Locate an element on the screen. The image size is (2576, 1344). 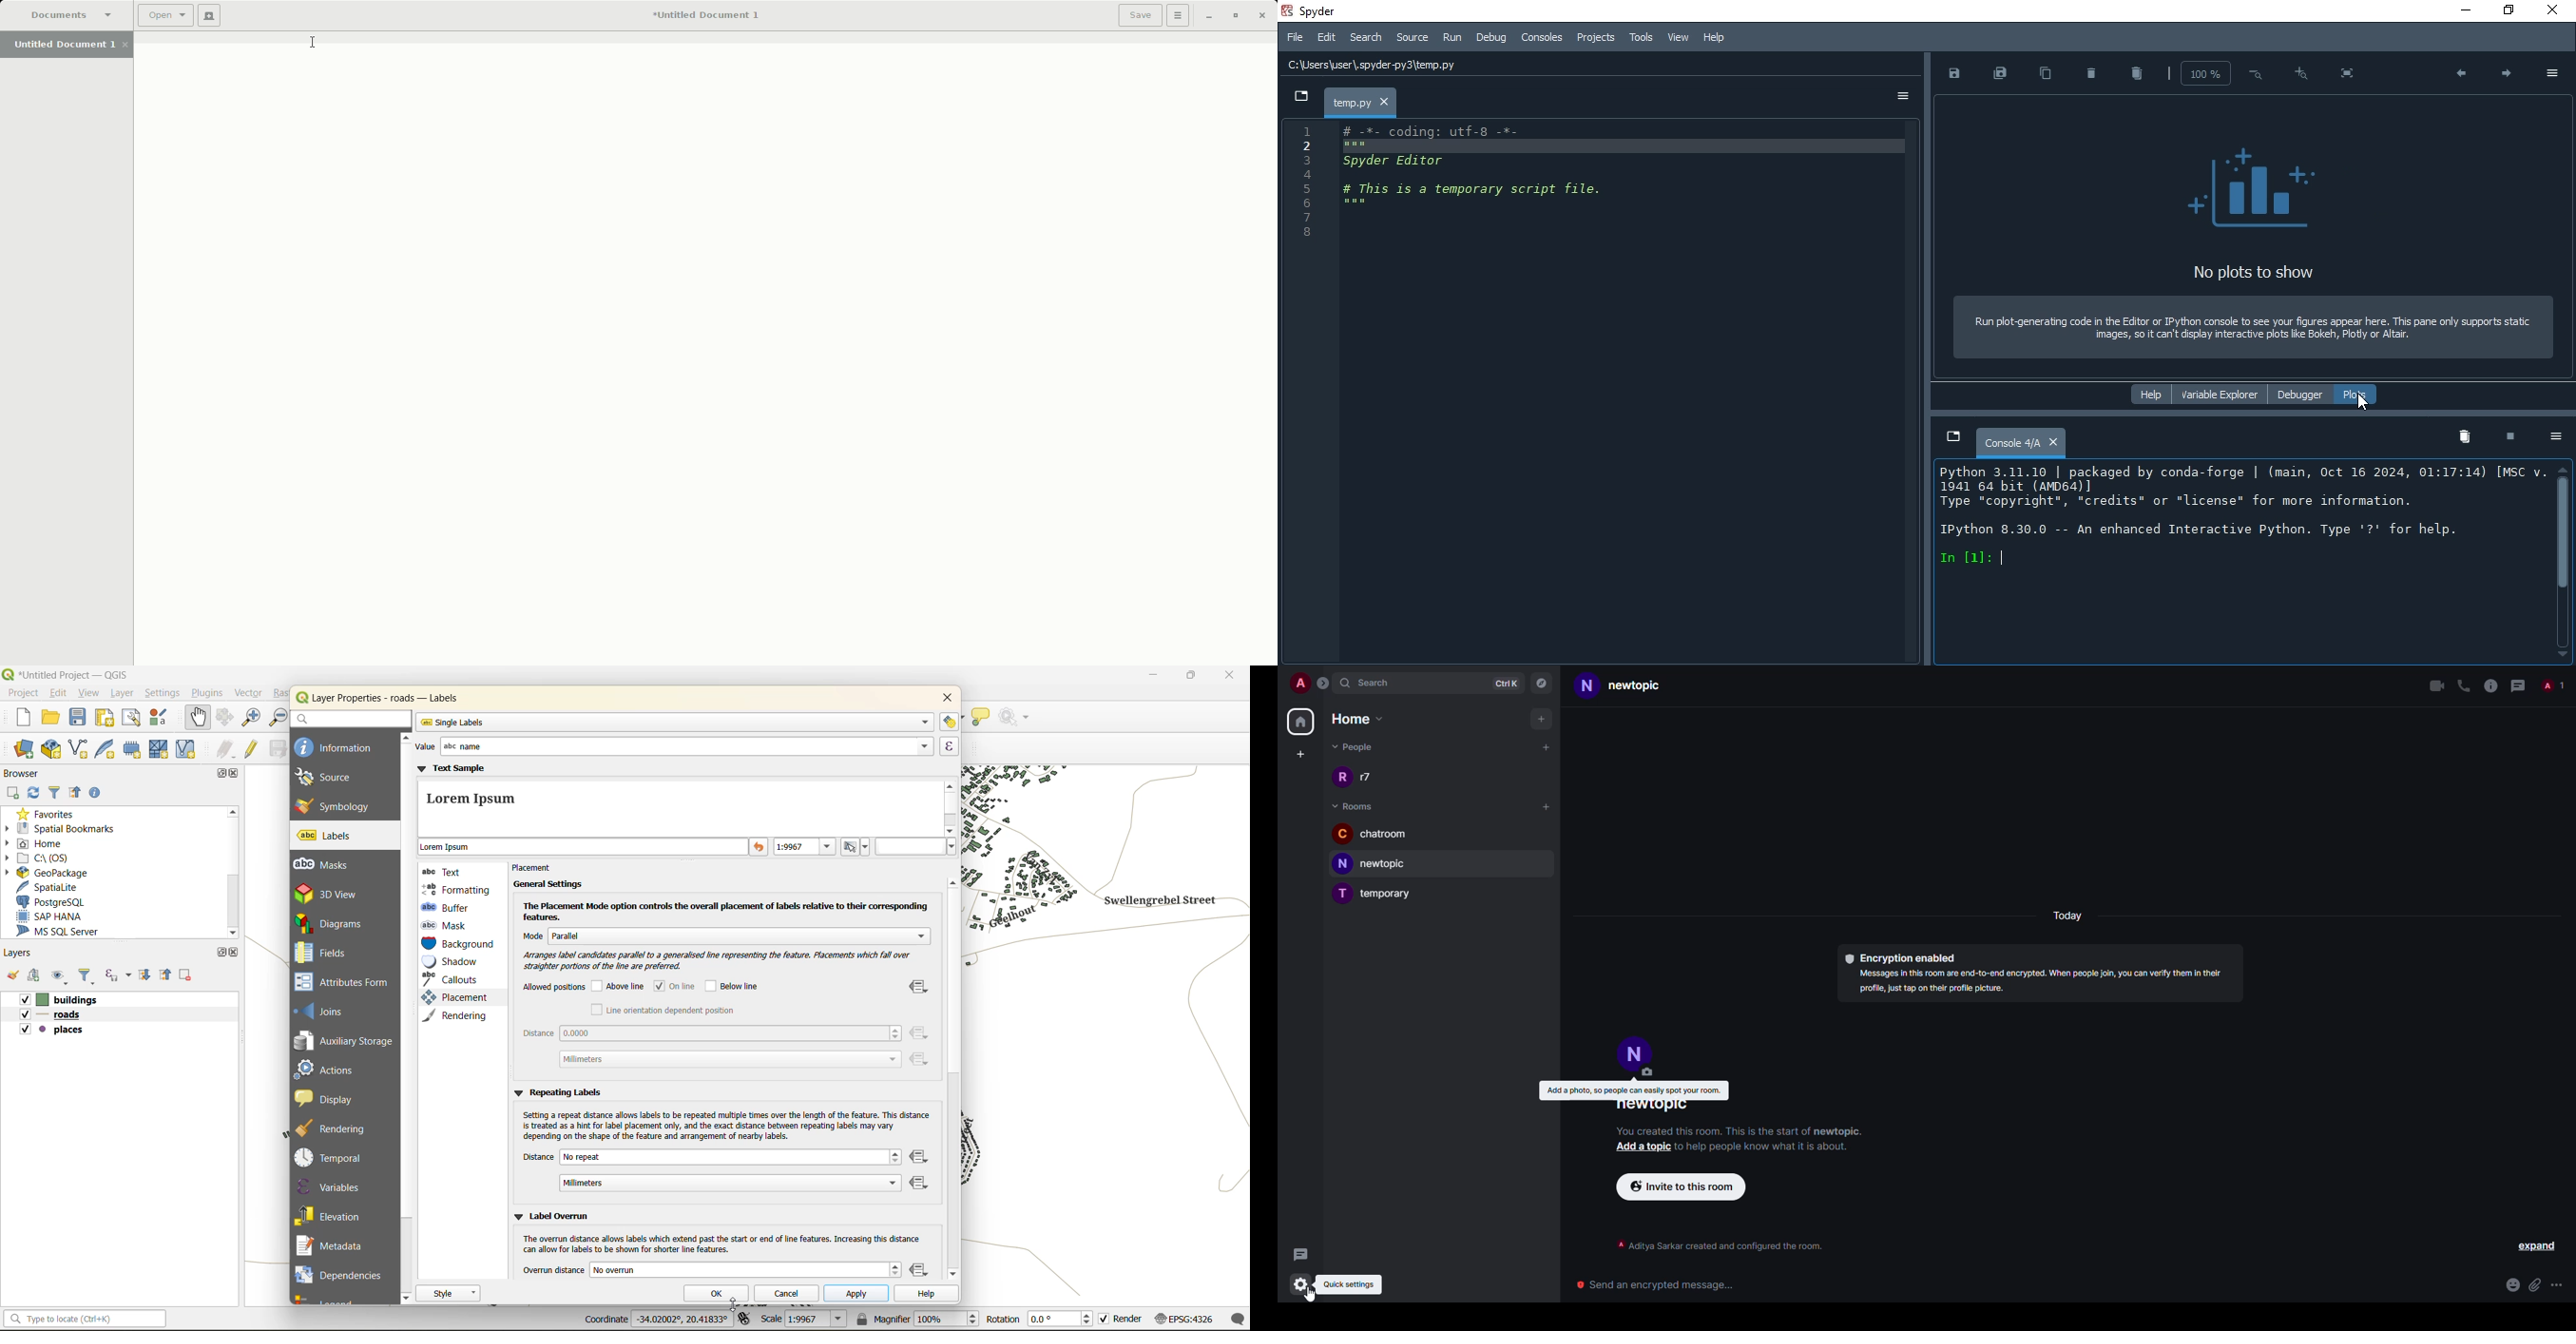
console 4/A is located at coordinates (2020, 443).